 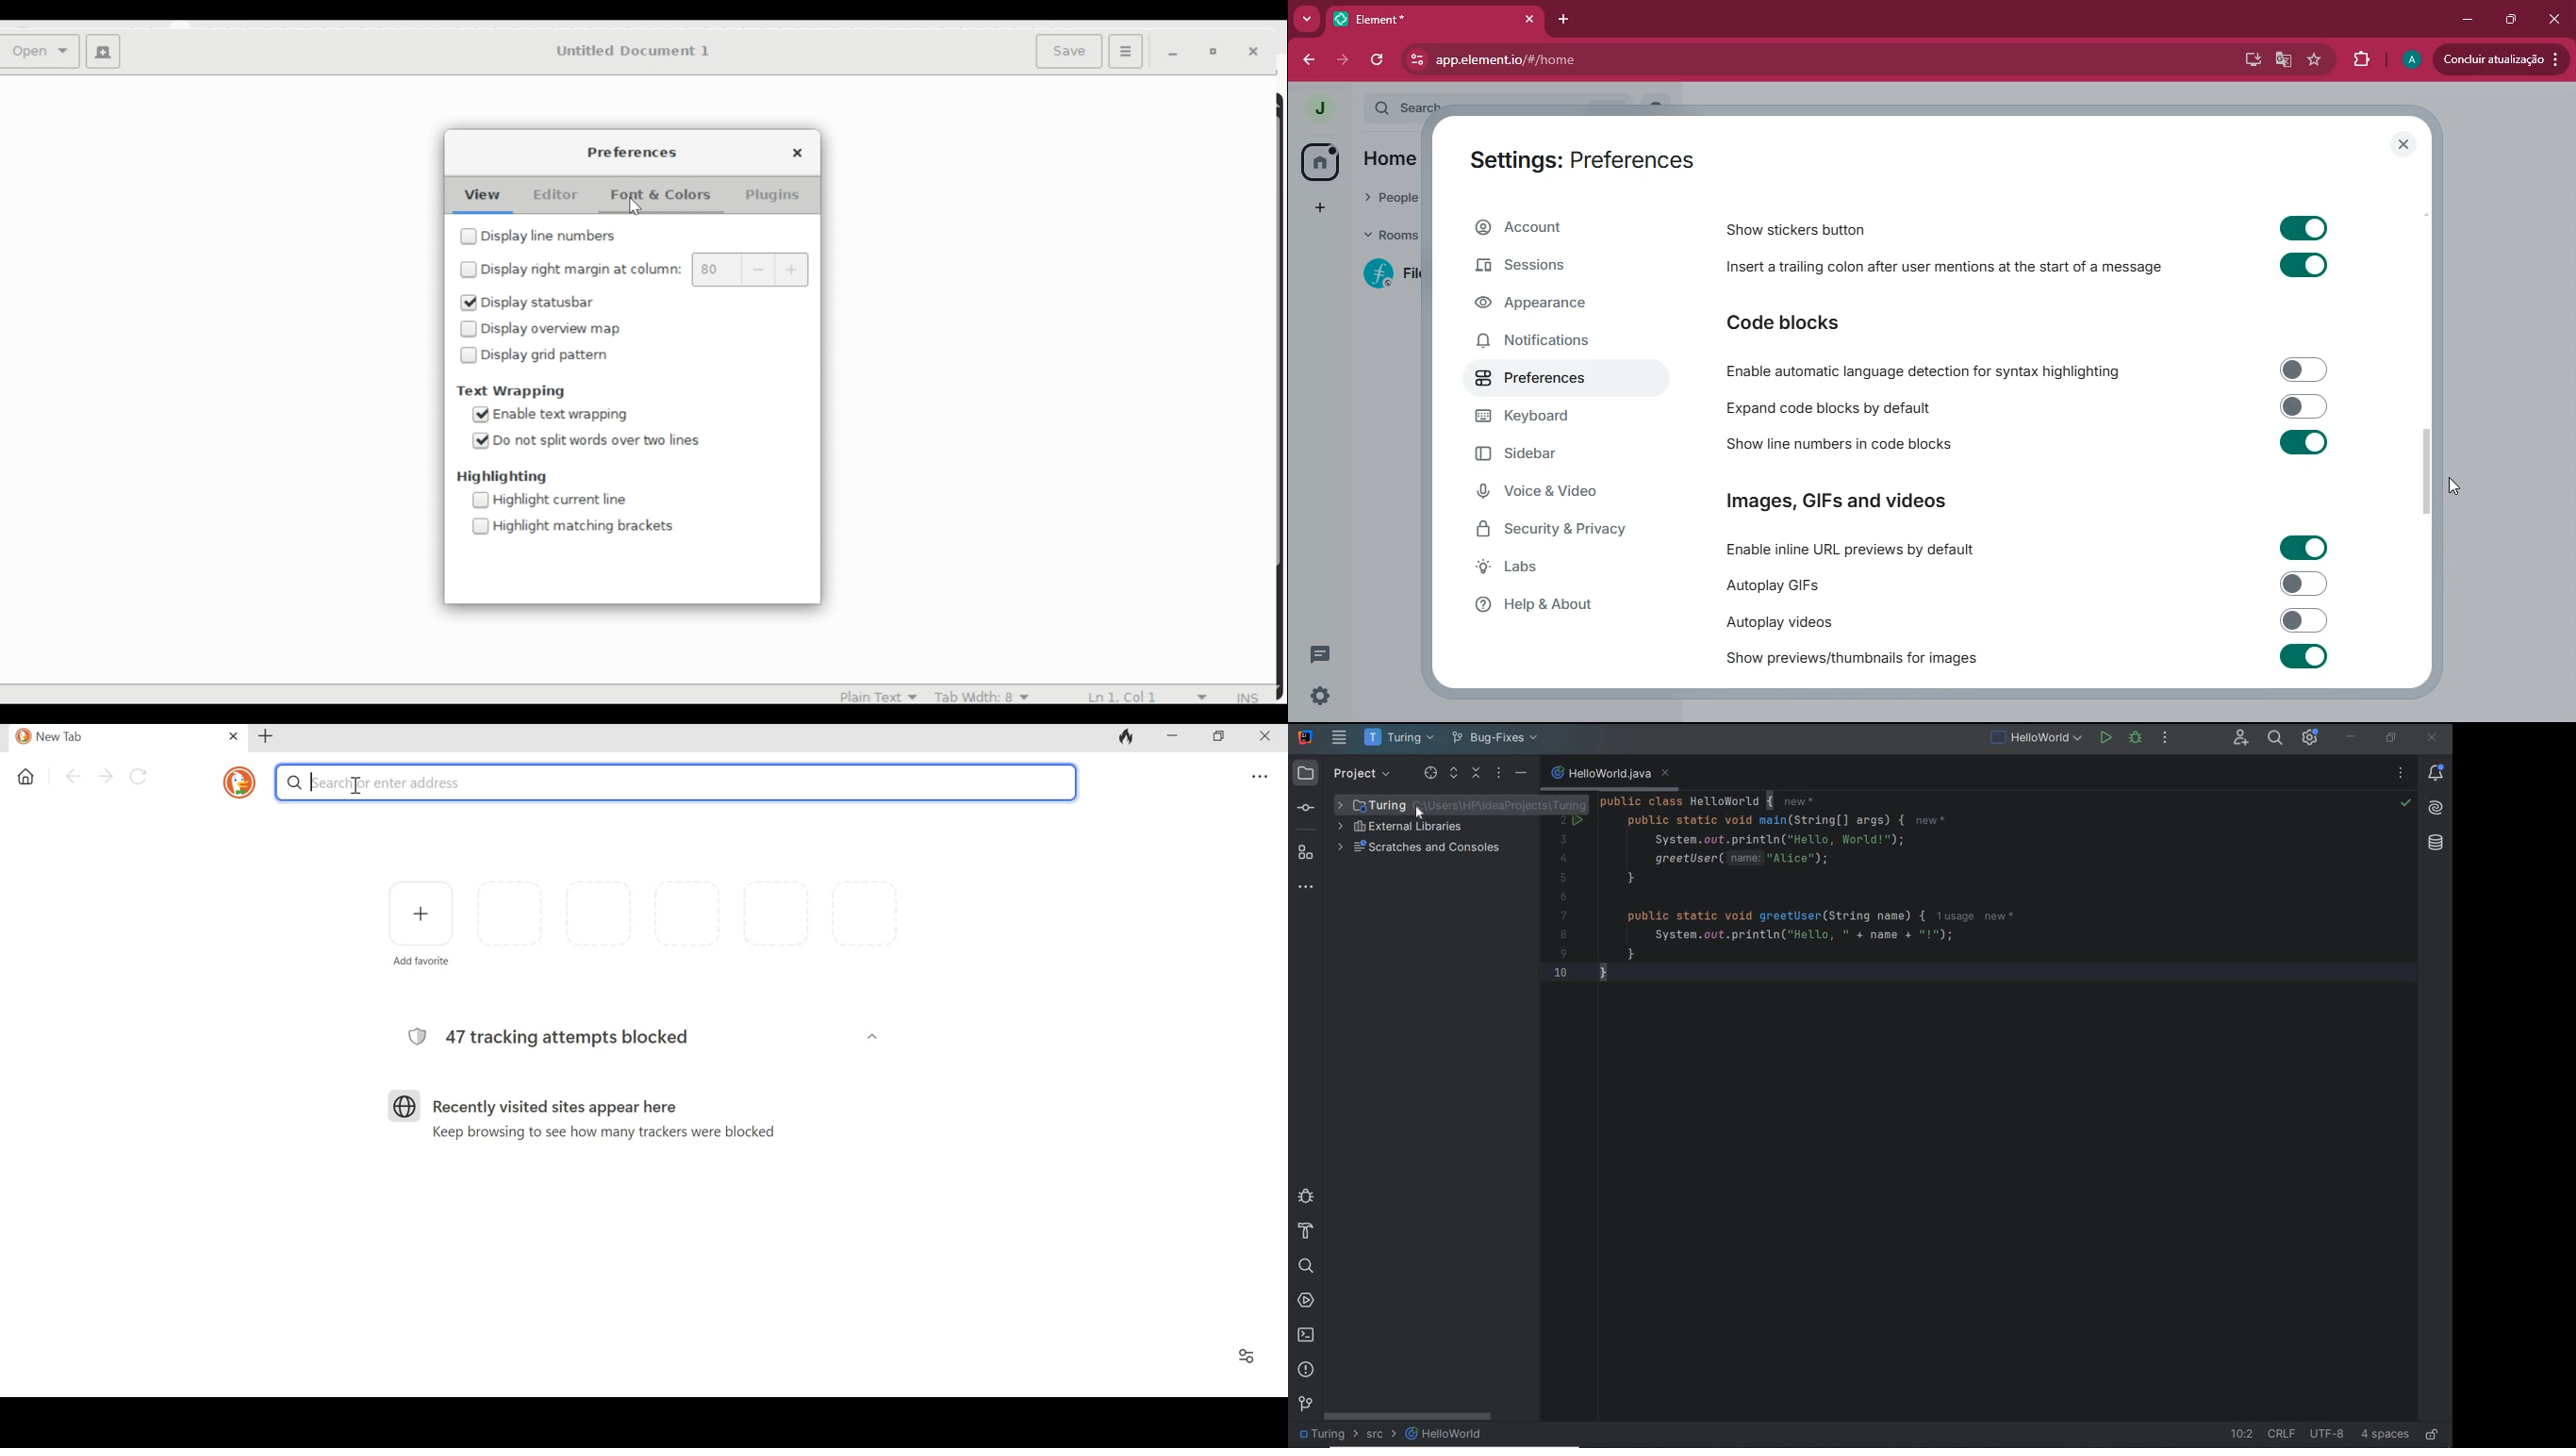 What do you see at coordinates (1422, 848) in the screenshot?
I see `scratches and consoles` at bounding box center [1422, 848].